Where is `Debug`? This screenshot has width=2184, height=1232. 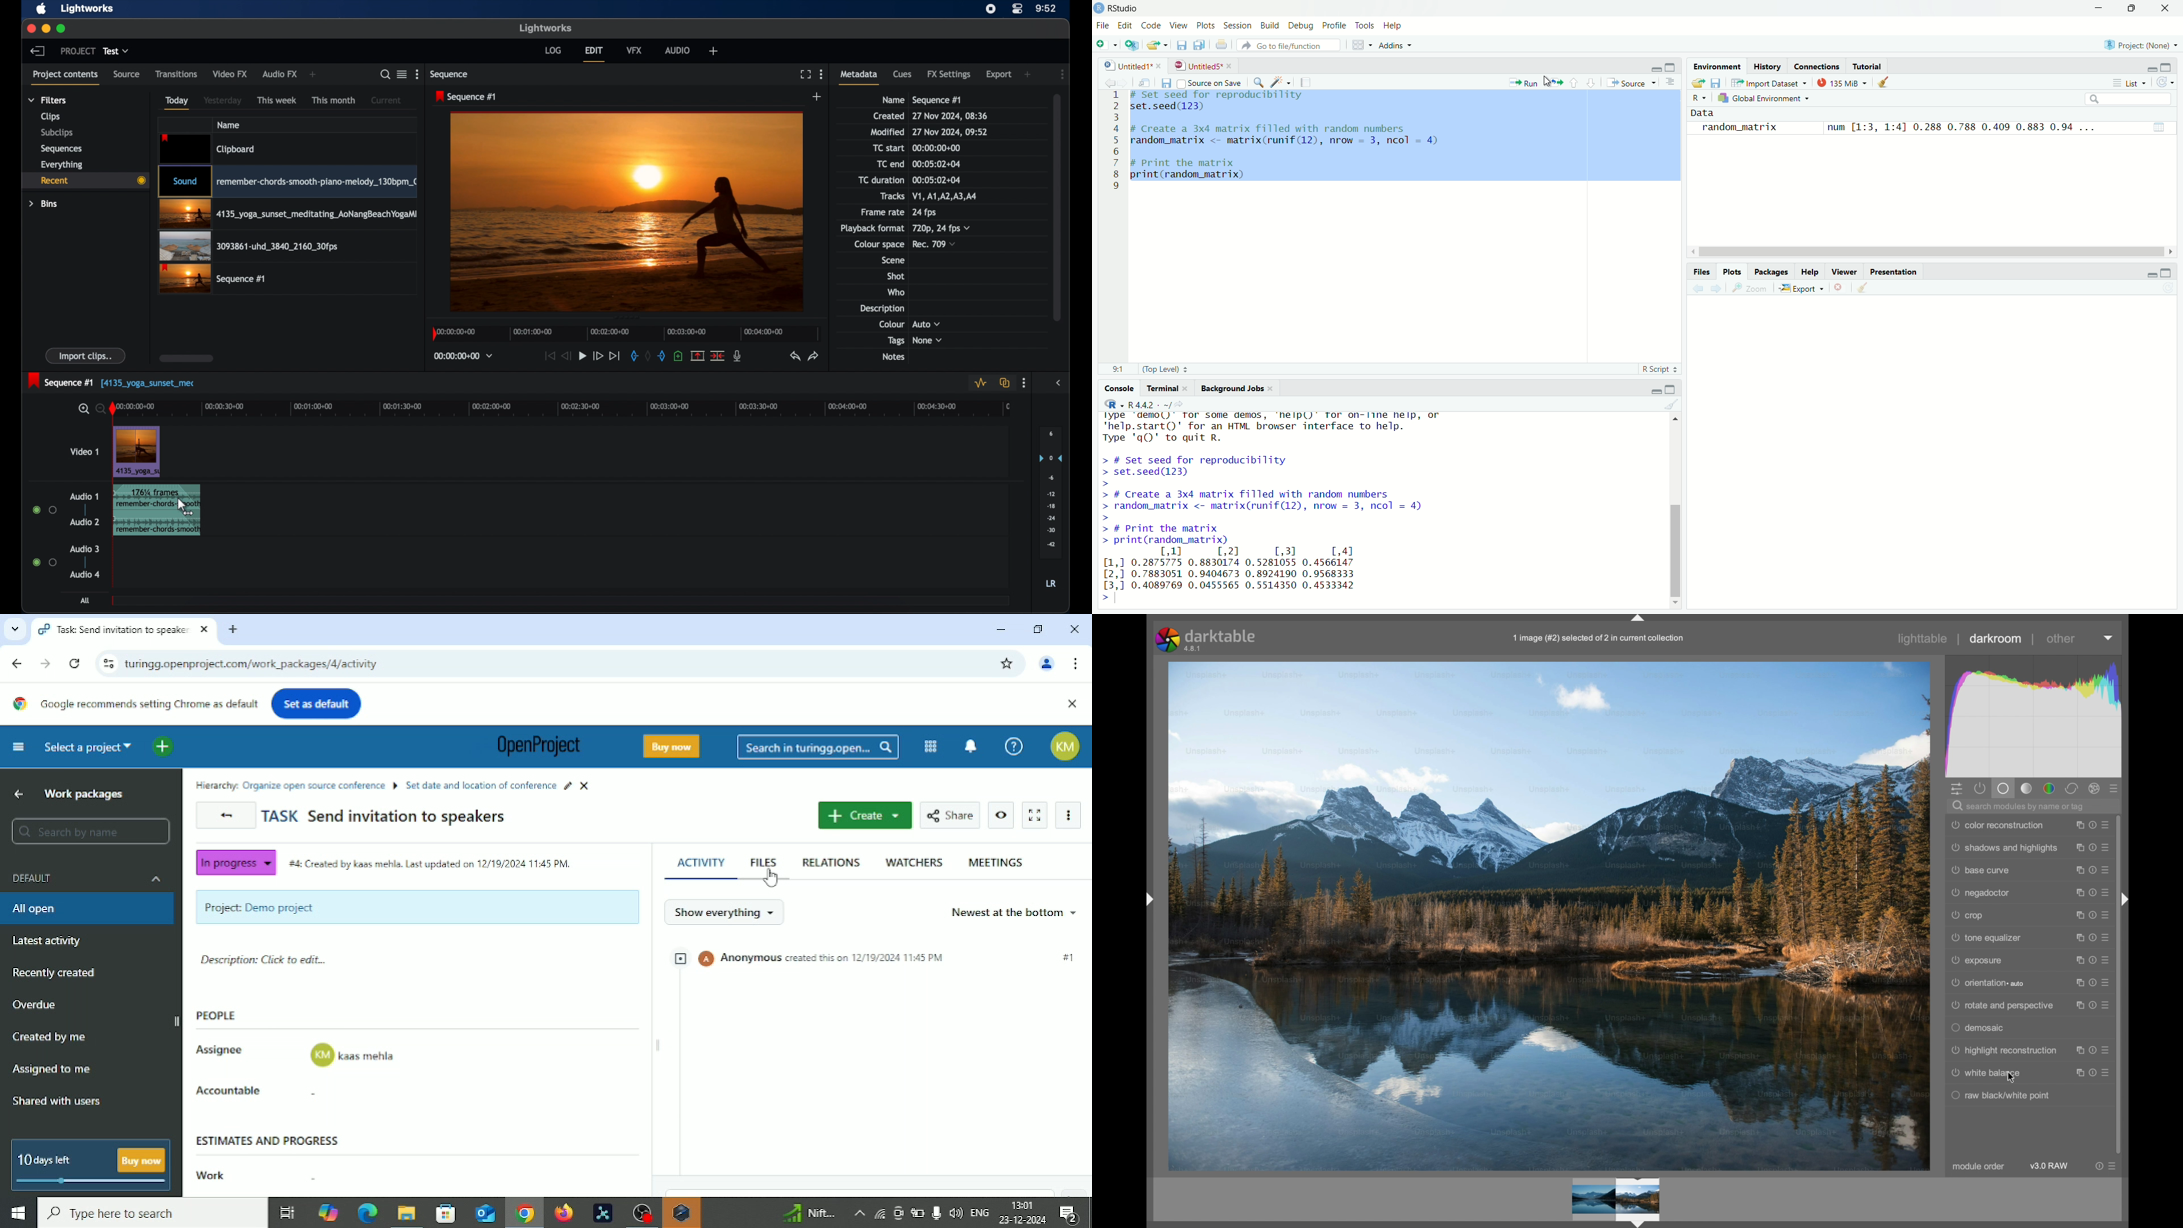 Debug is located at coordinates (1301, 24).